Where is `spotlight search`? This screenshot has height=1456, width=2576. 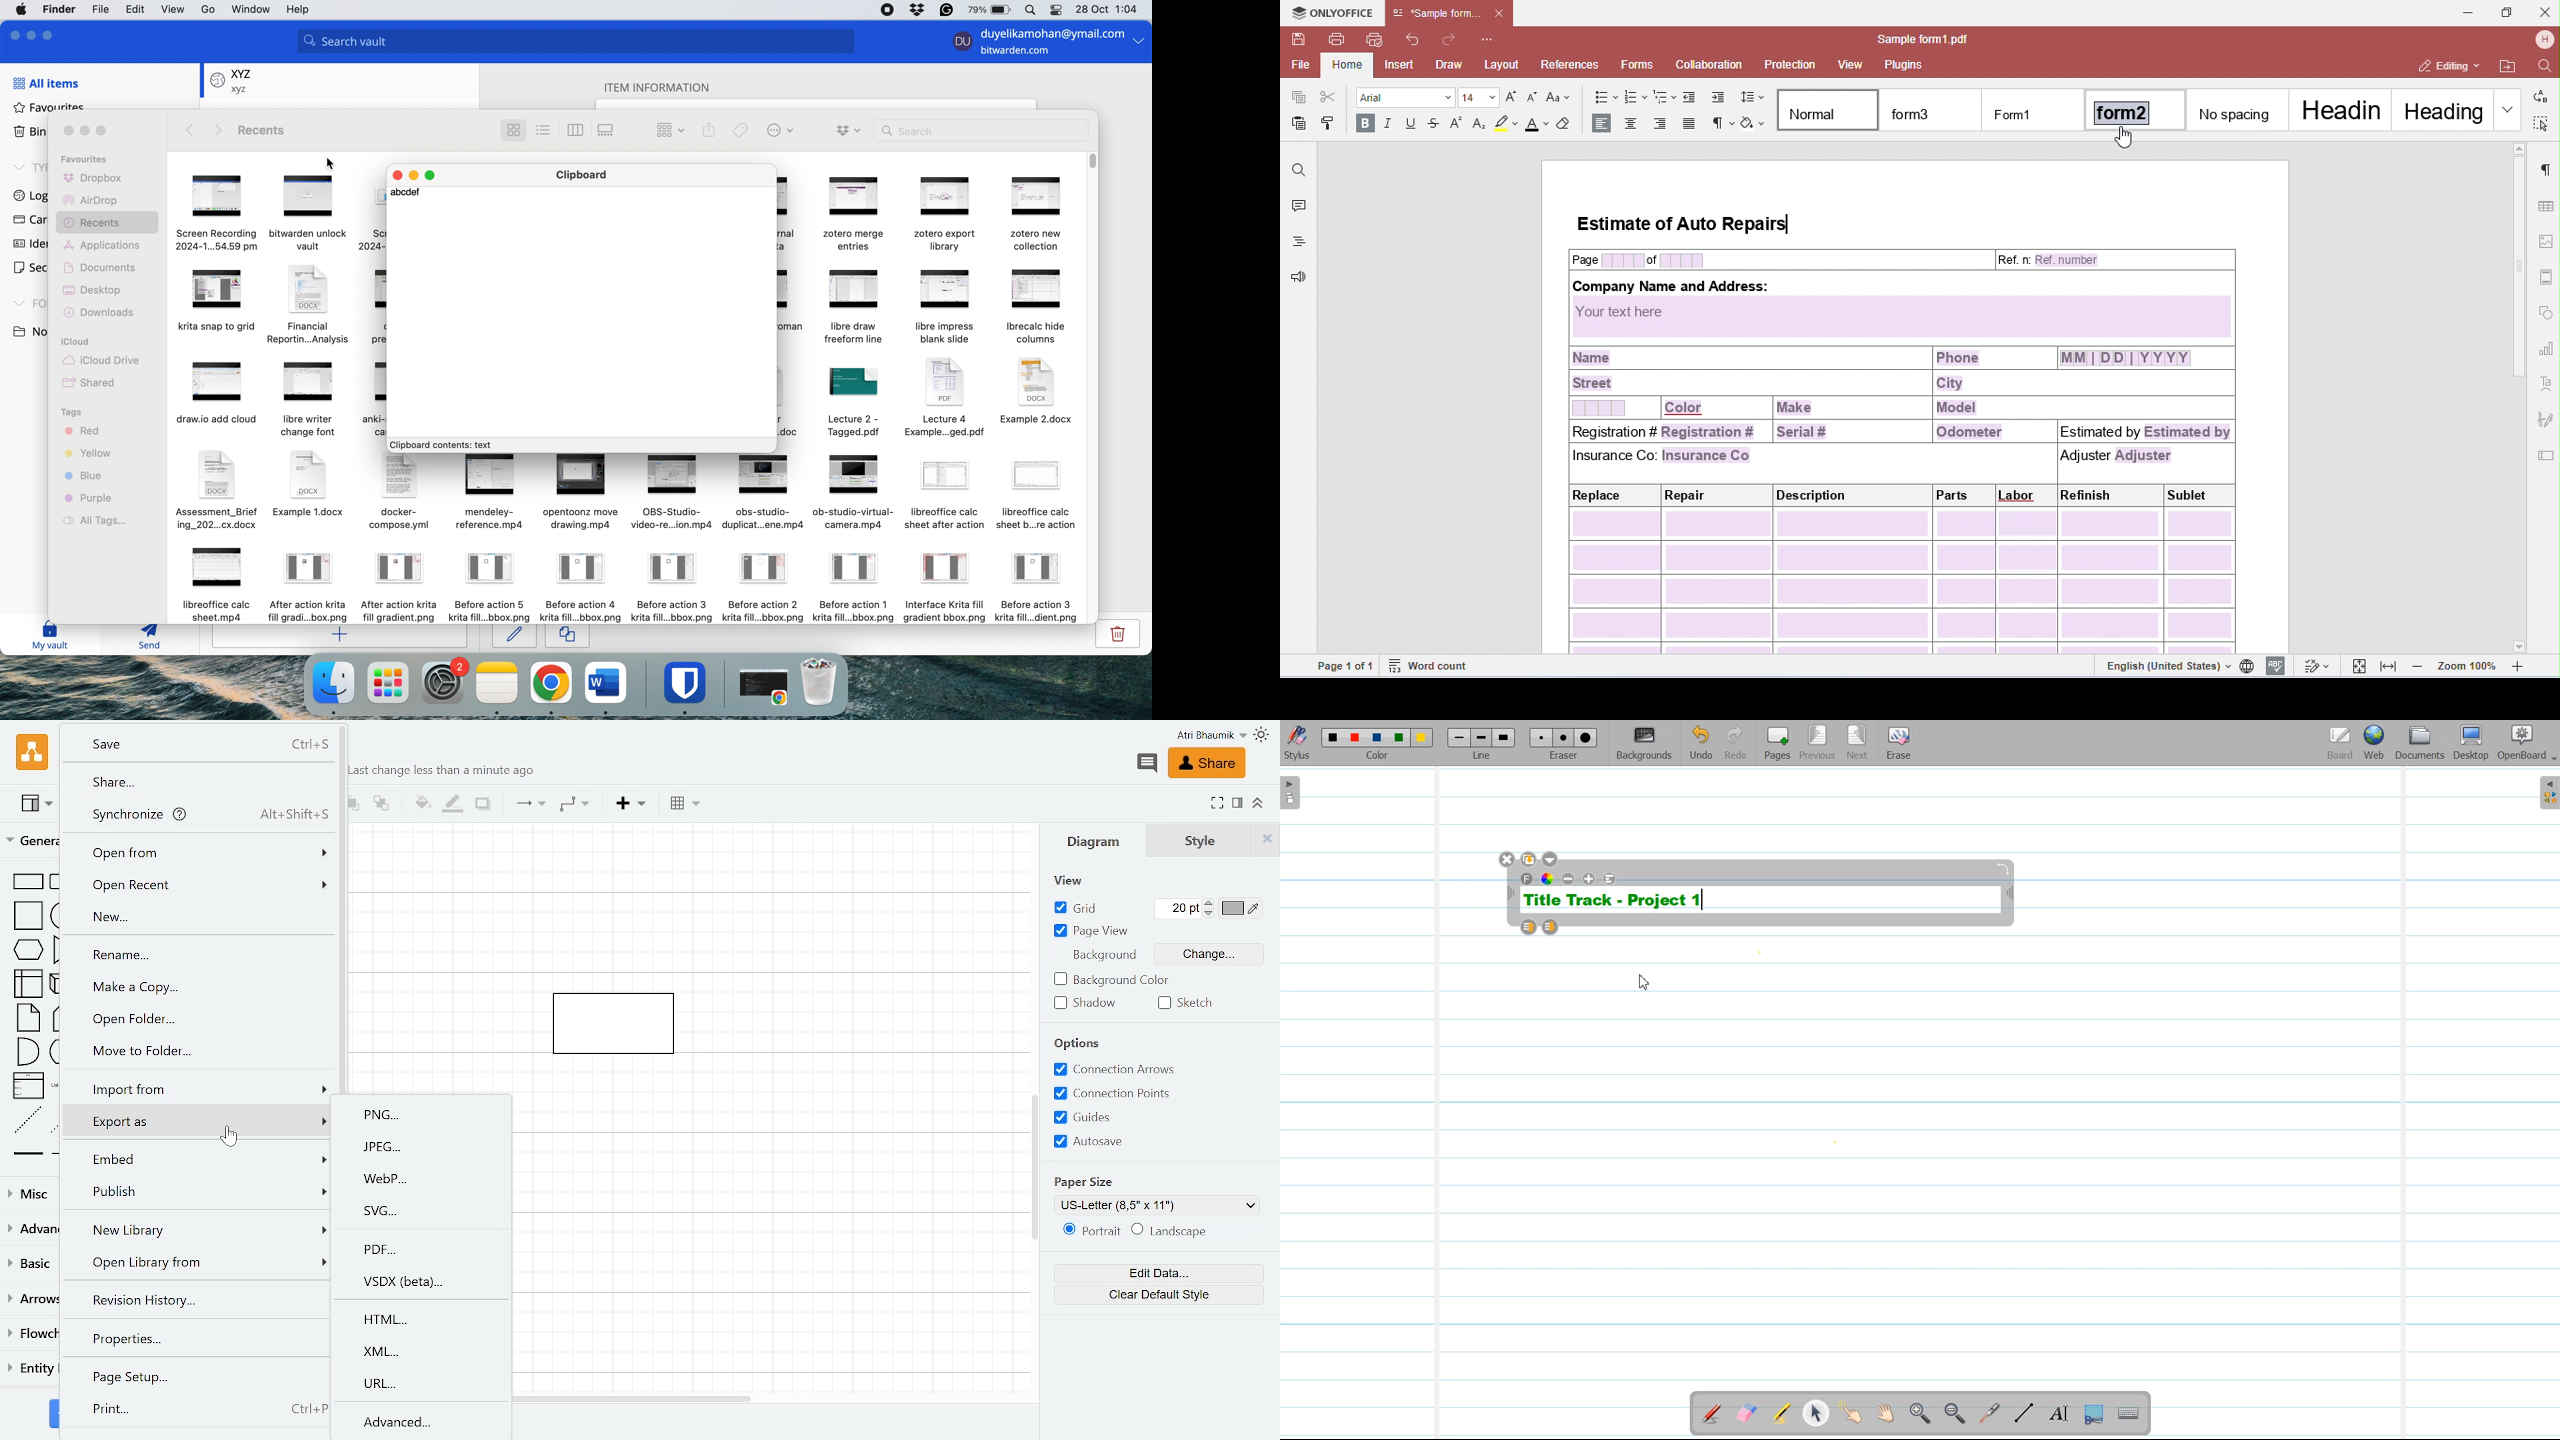 spotlight search is located at coordinates (1029, 10).